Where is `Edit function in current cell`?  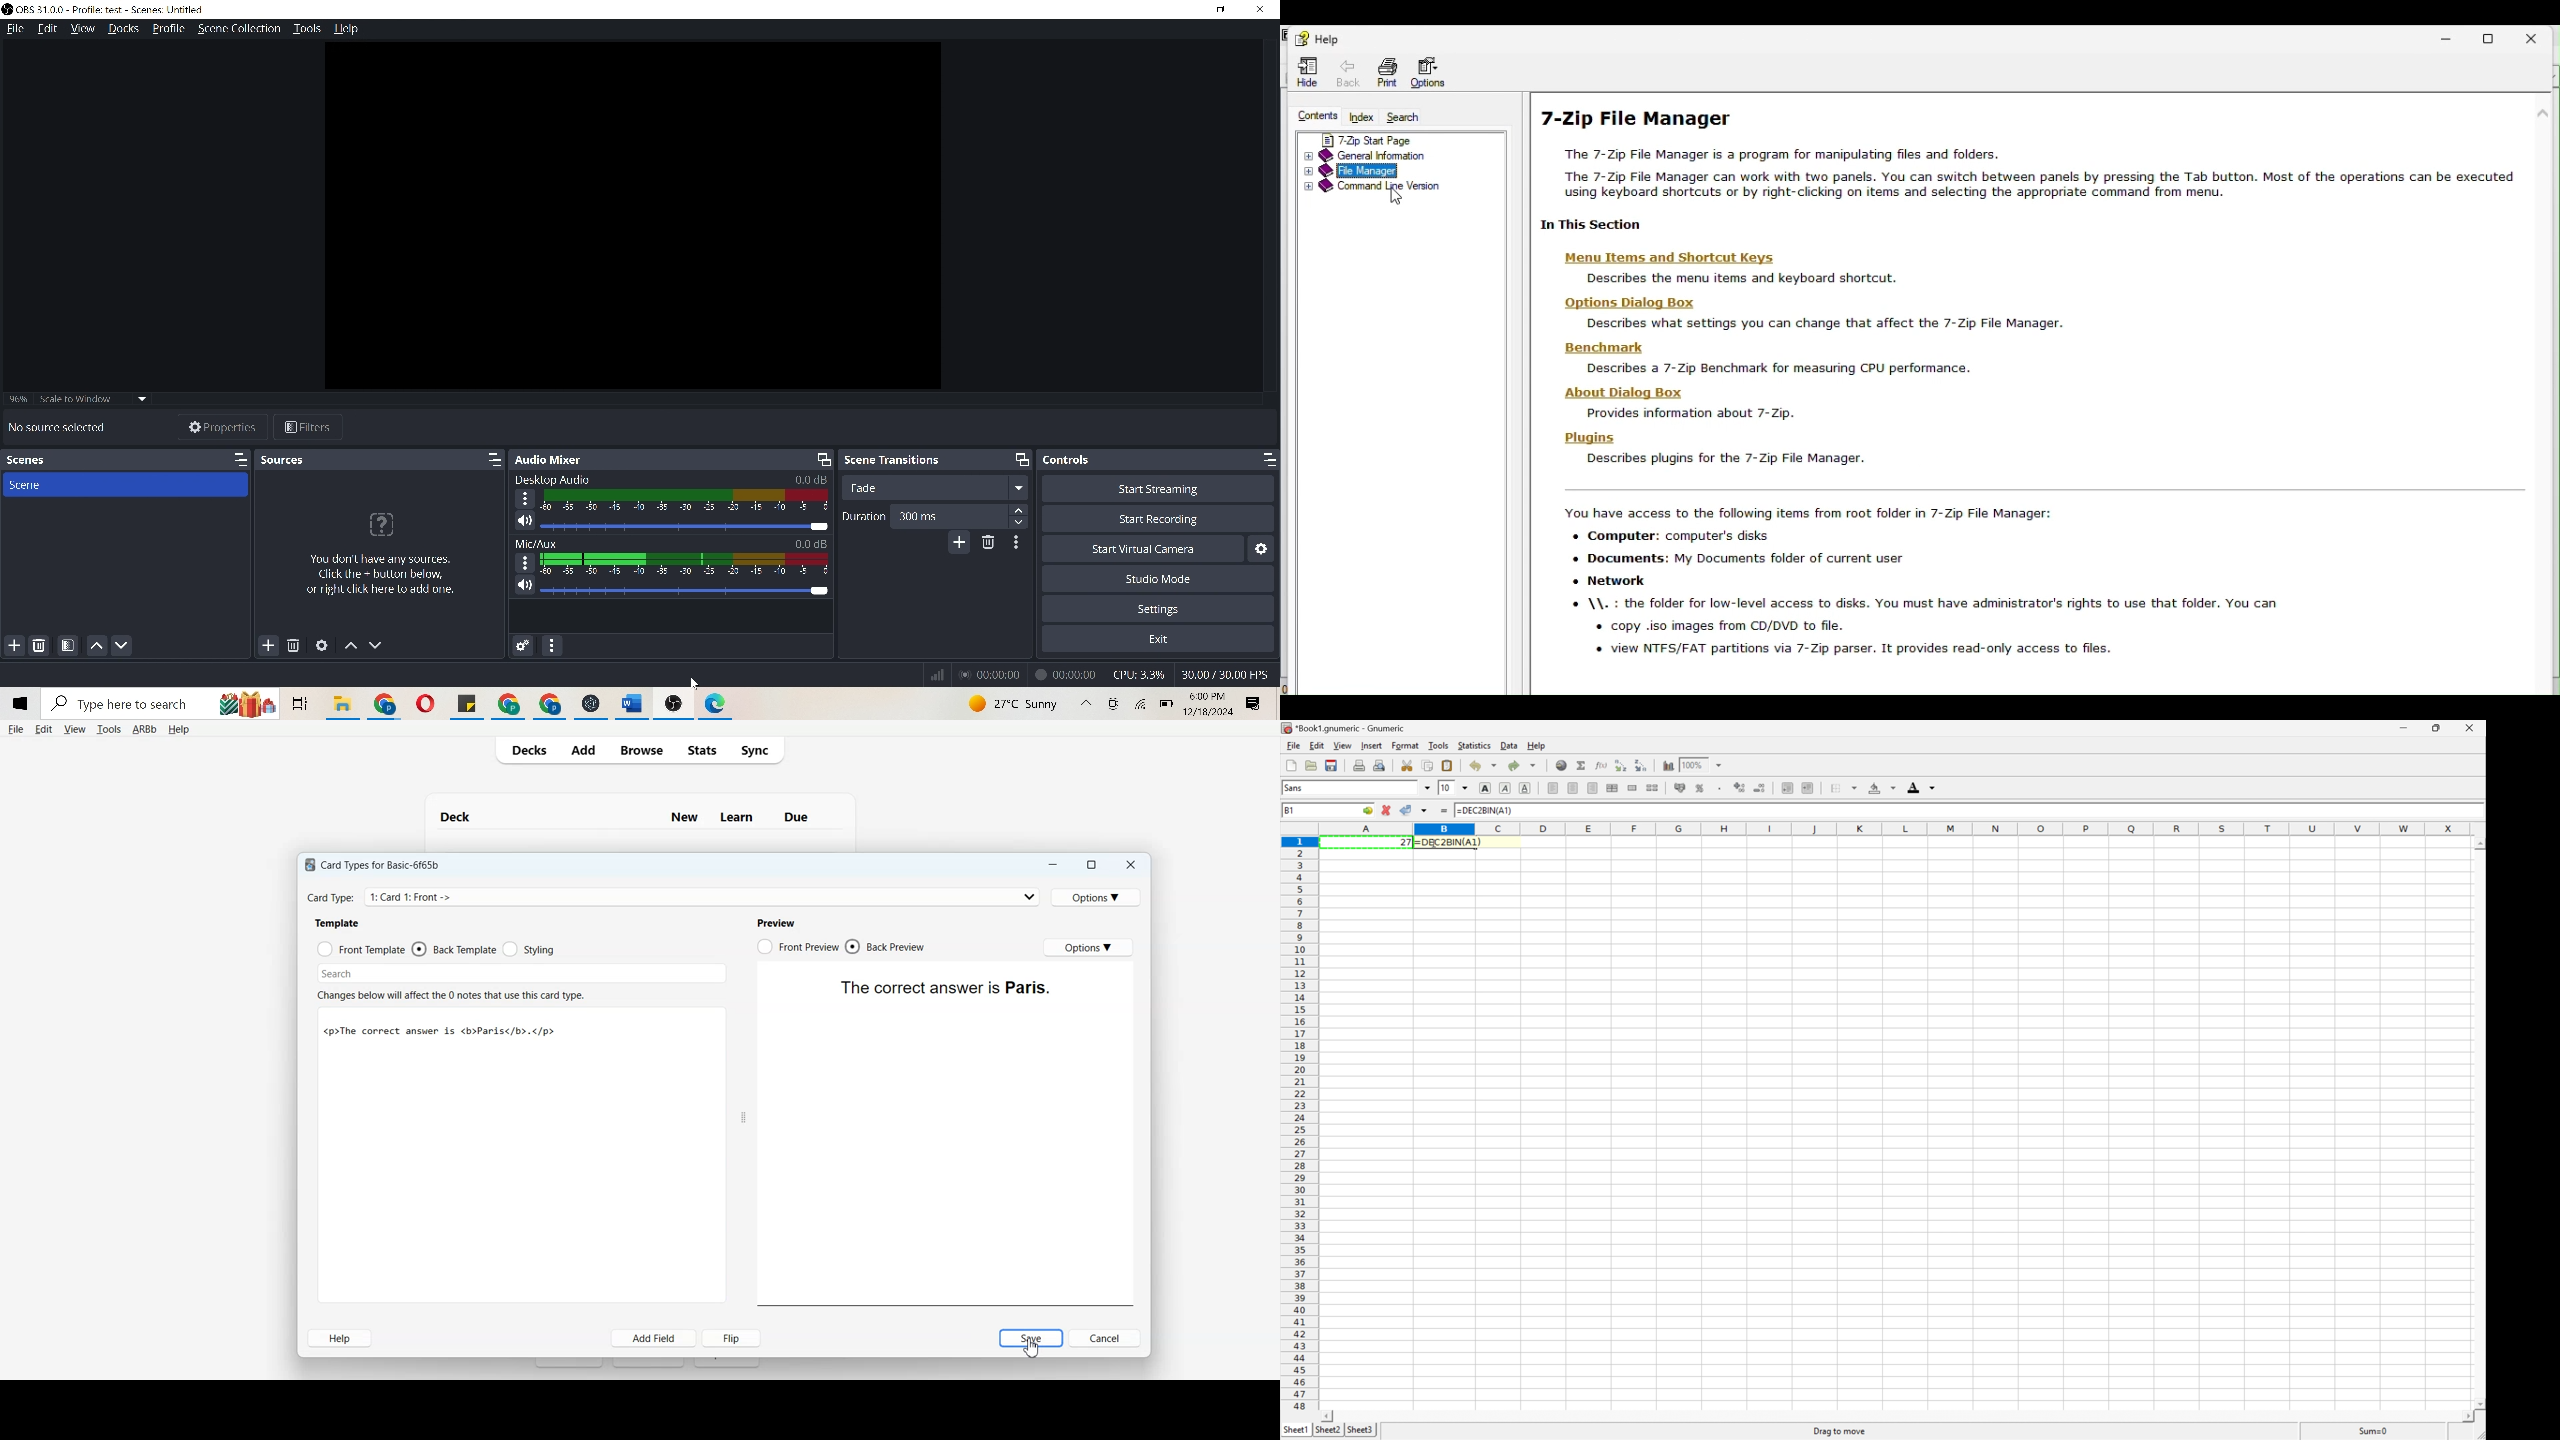
Edit function in current cell is located at coordinates (1602, 764).